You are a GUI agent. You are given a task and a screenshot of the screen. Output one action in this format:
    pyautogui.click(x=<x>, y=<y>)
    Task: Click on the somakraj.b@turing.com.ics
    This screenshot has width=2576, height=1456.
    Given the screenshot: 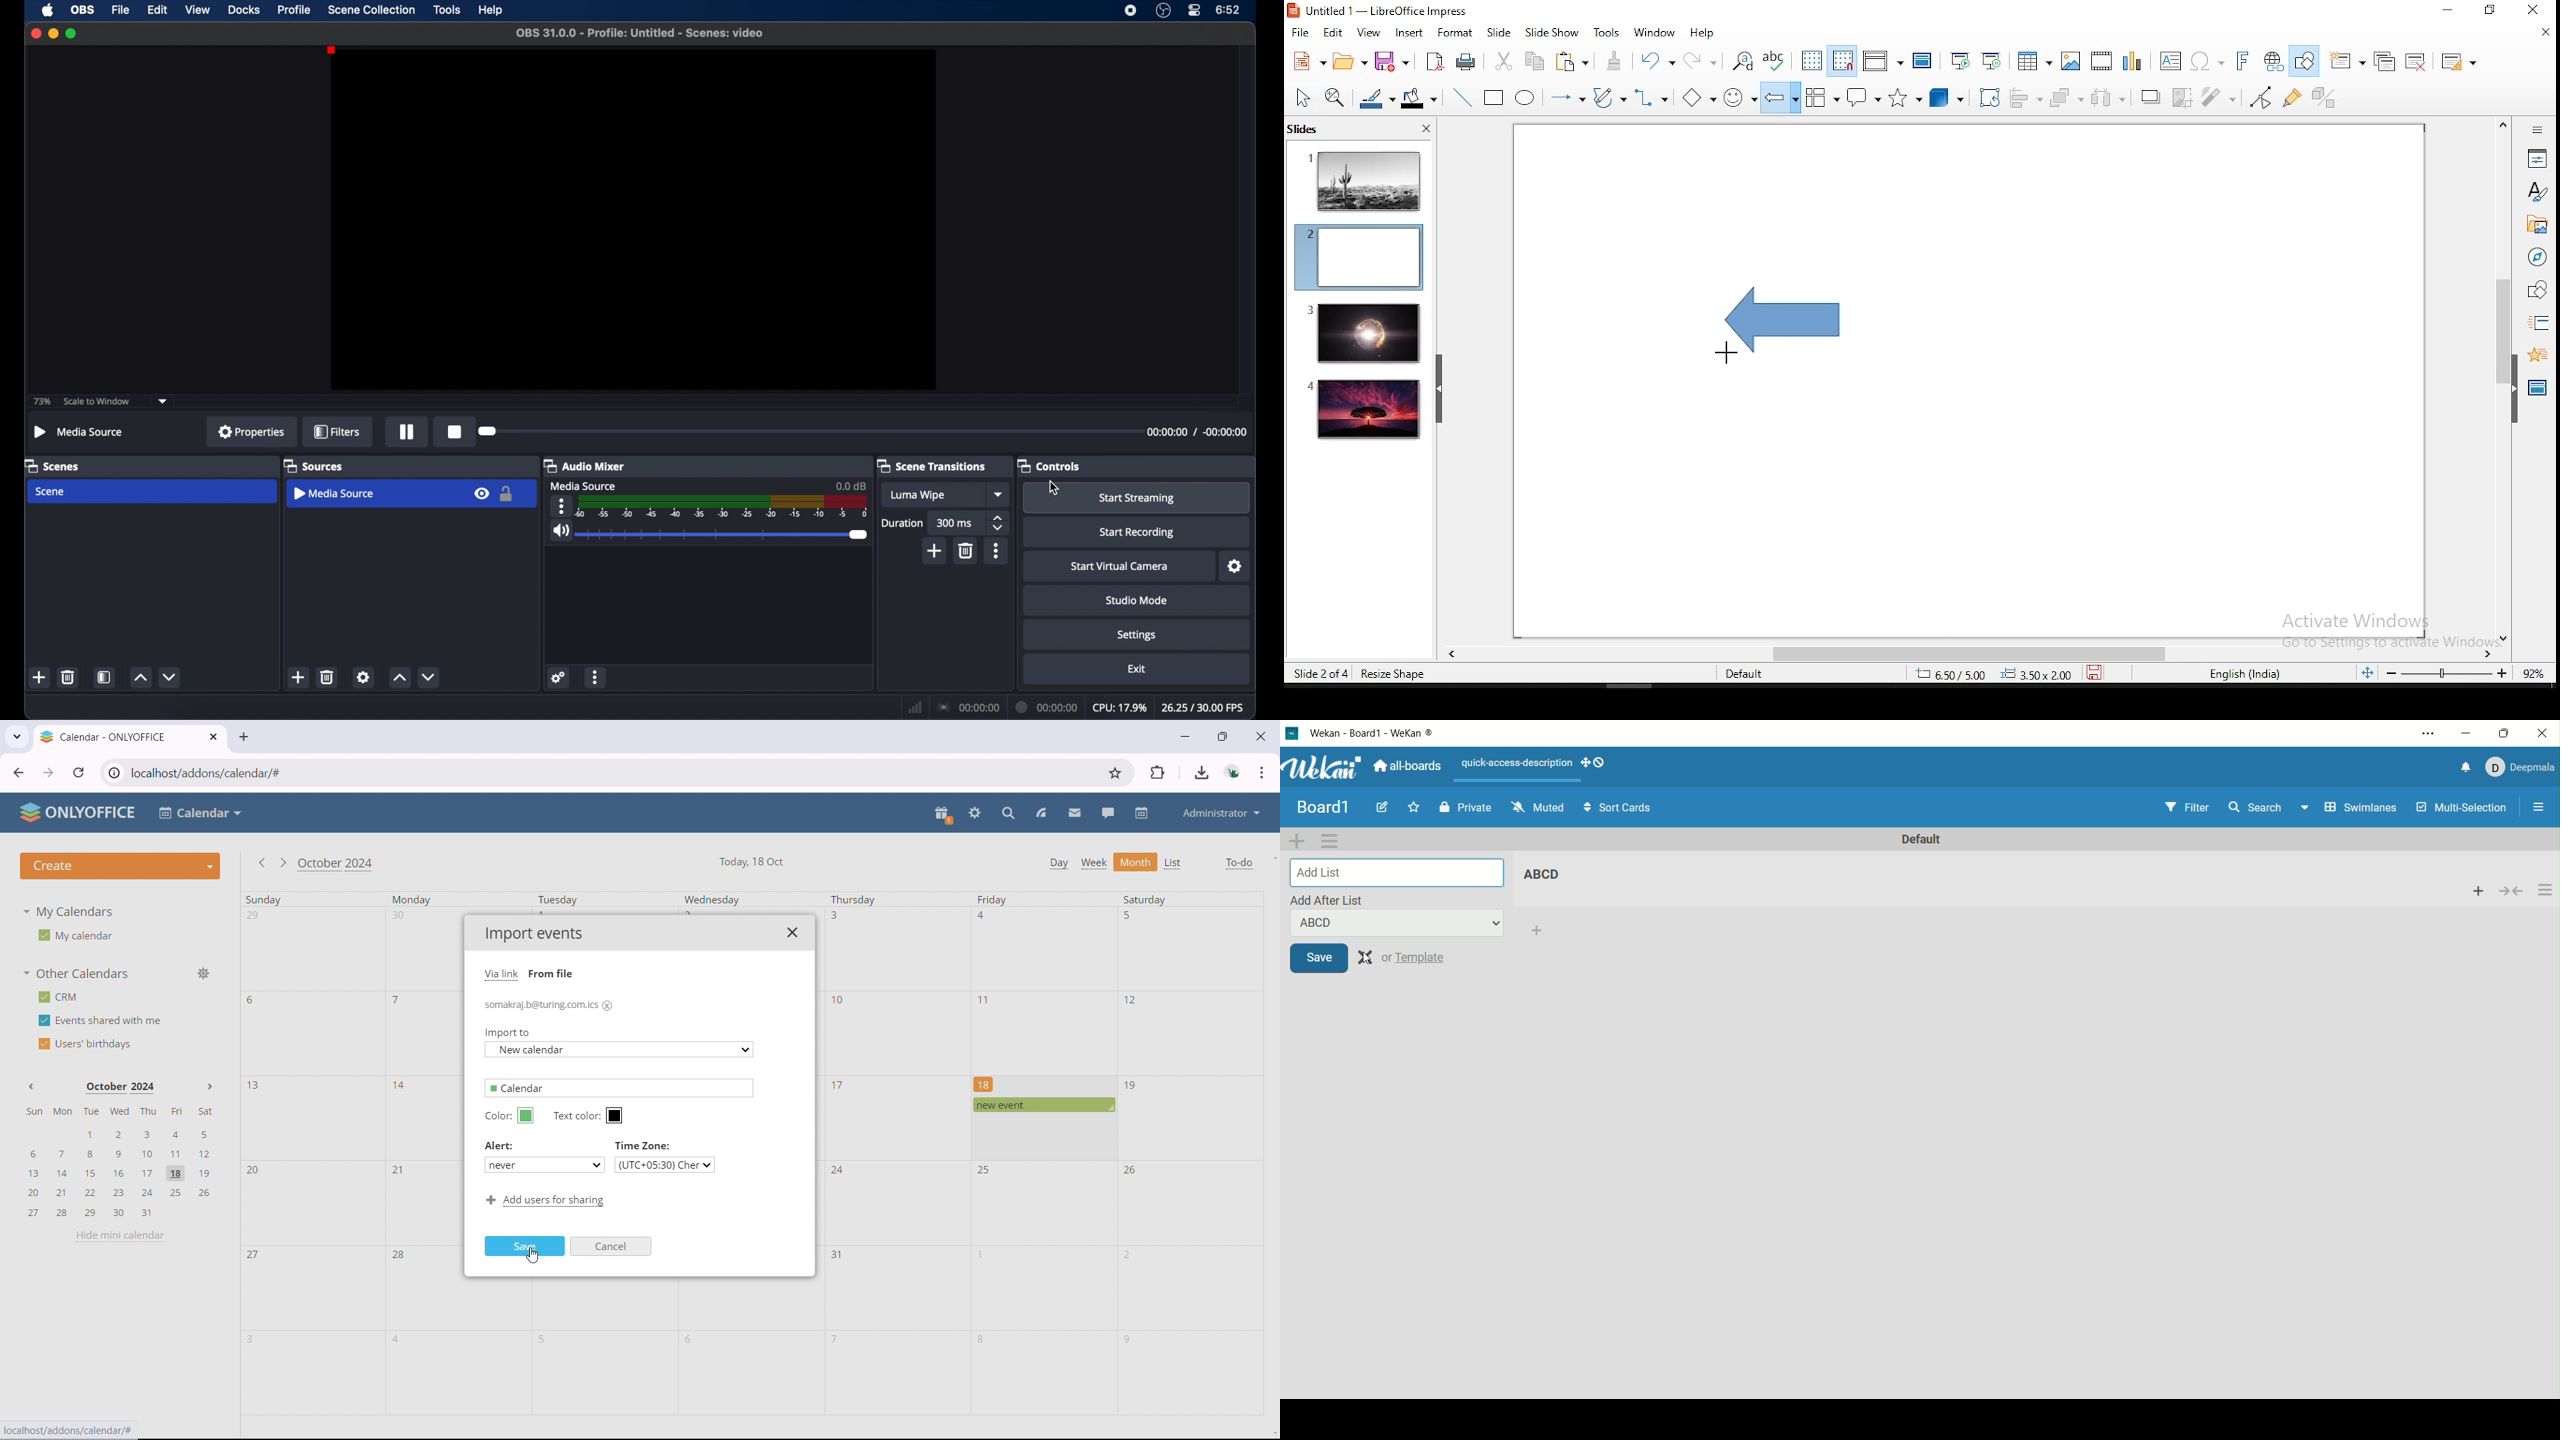 What is the action you would take?
    pyautogui.click(x=548, y=1005)
    